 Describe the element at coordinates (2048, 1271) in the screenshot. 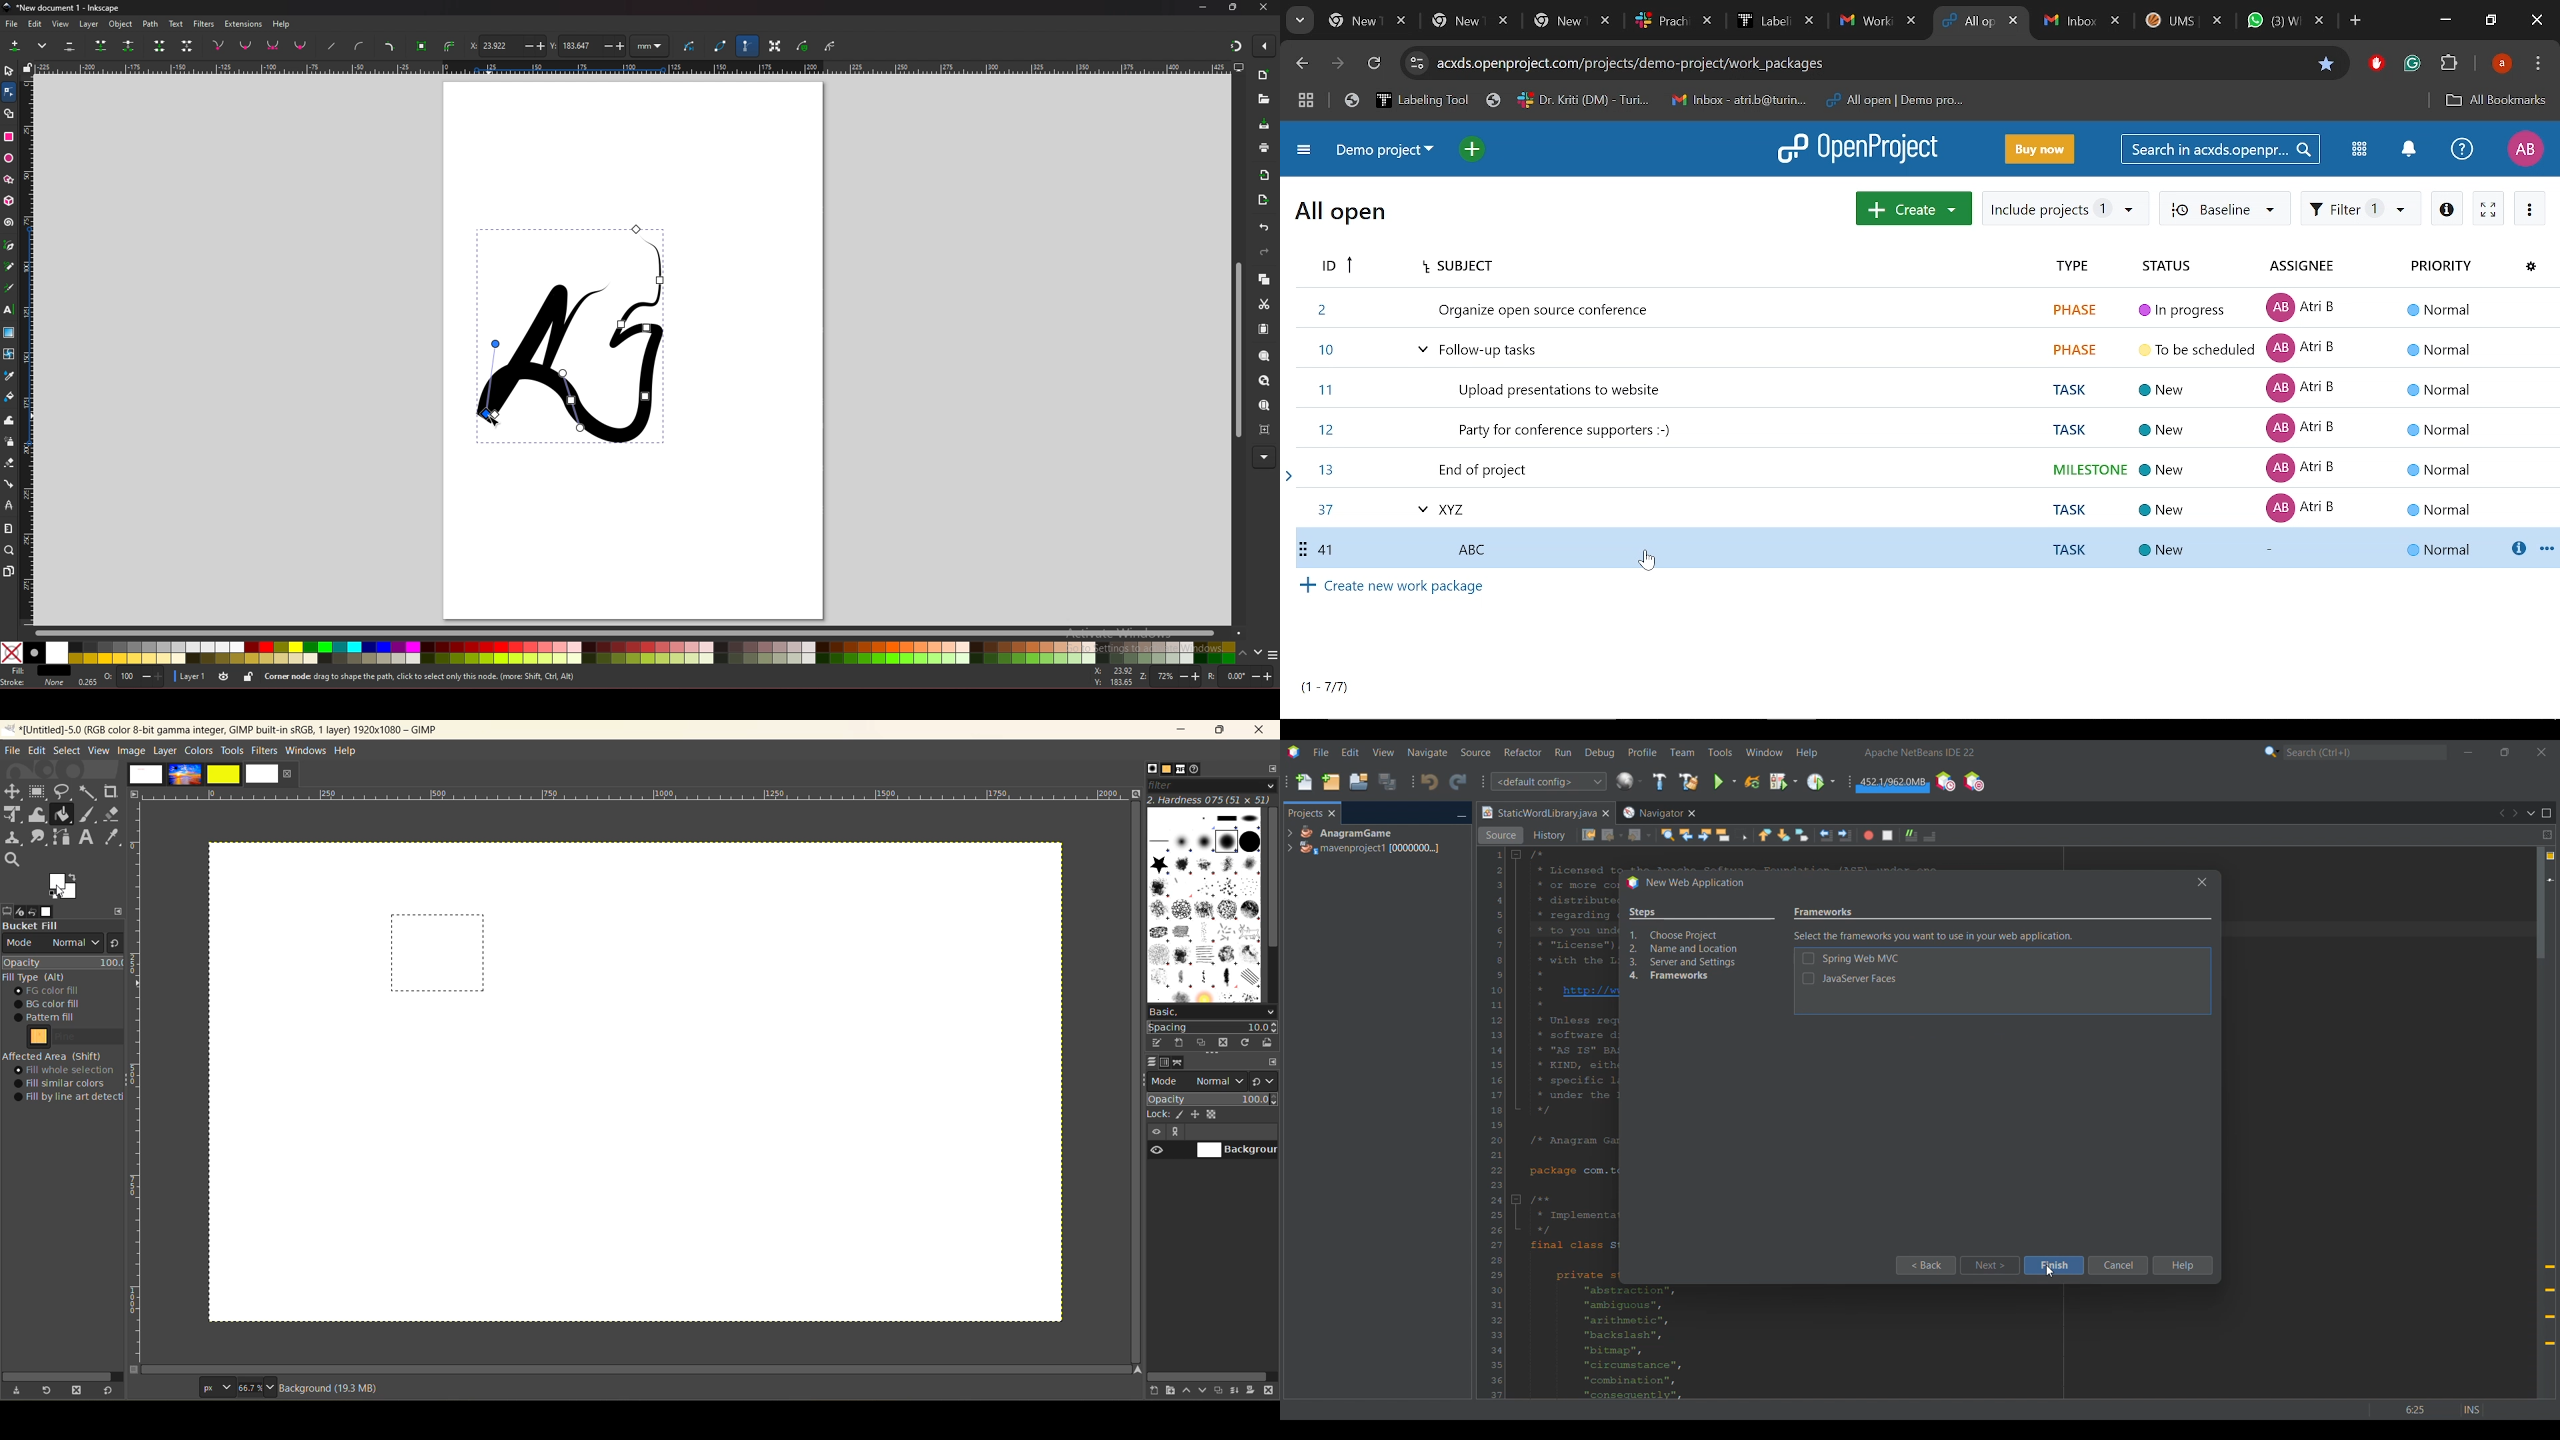

I see `` at that location.